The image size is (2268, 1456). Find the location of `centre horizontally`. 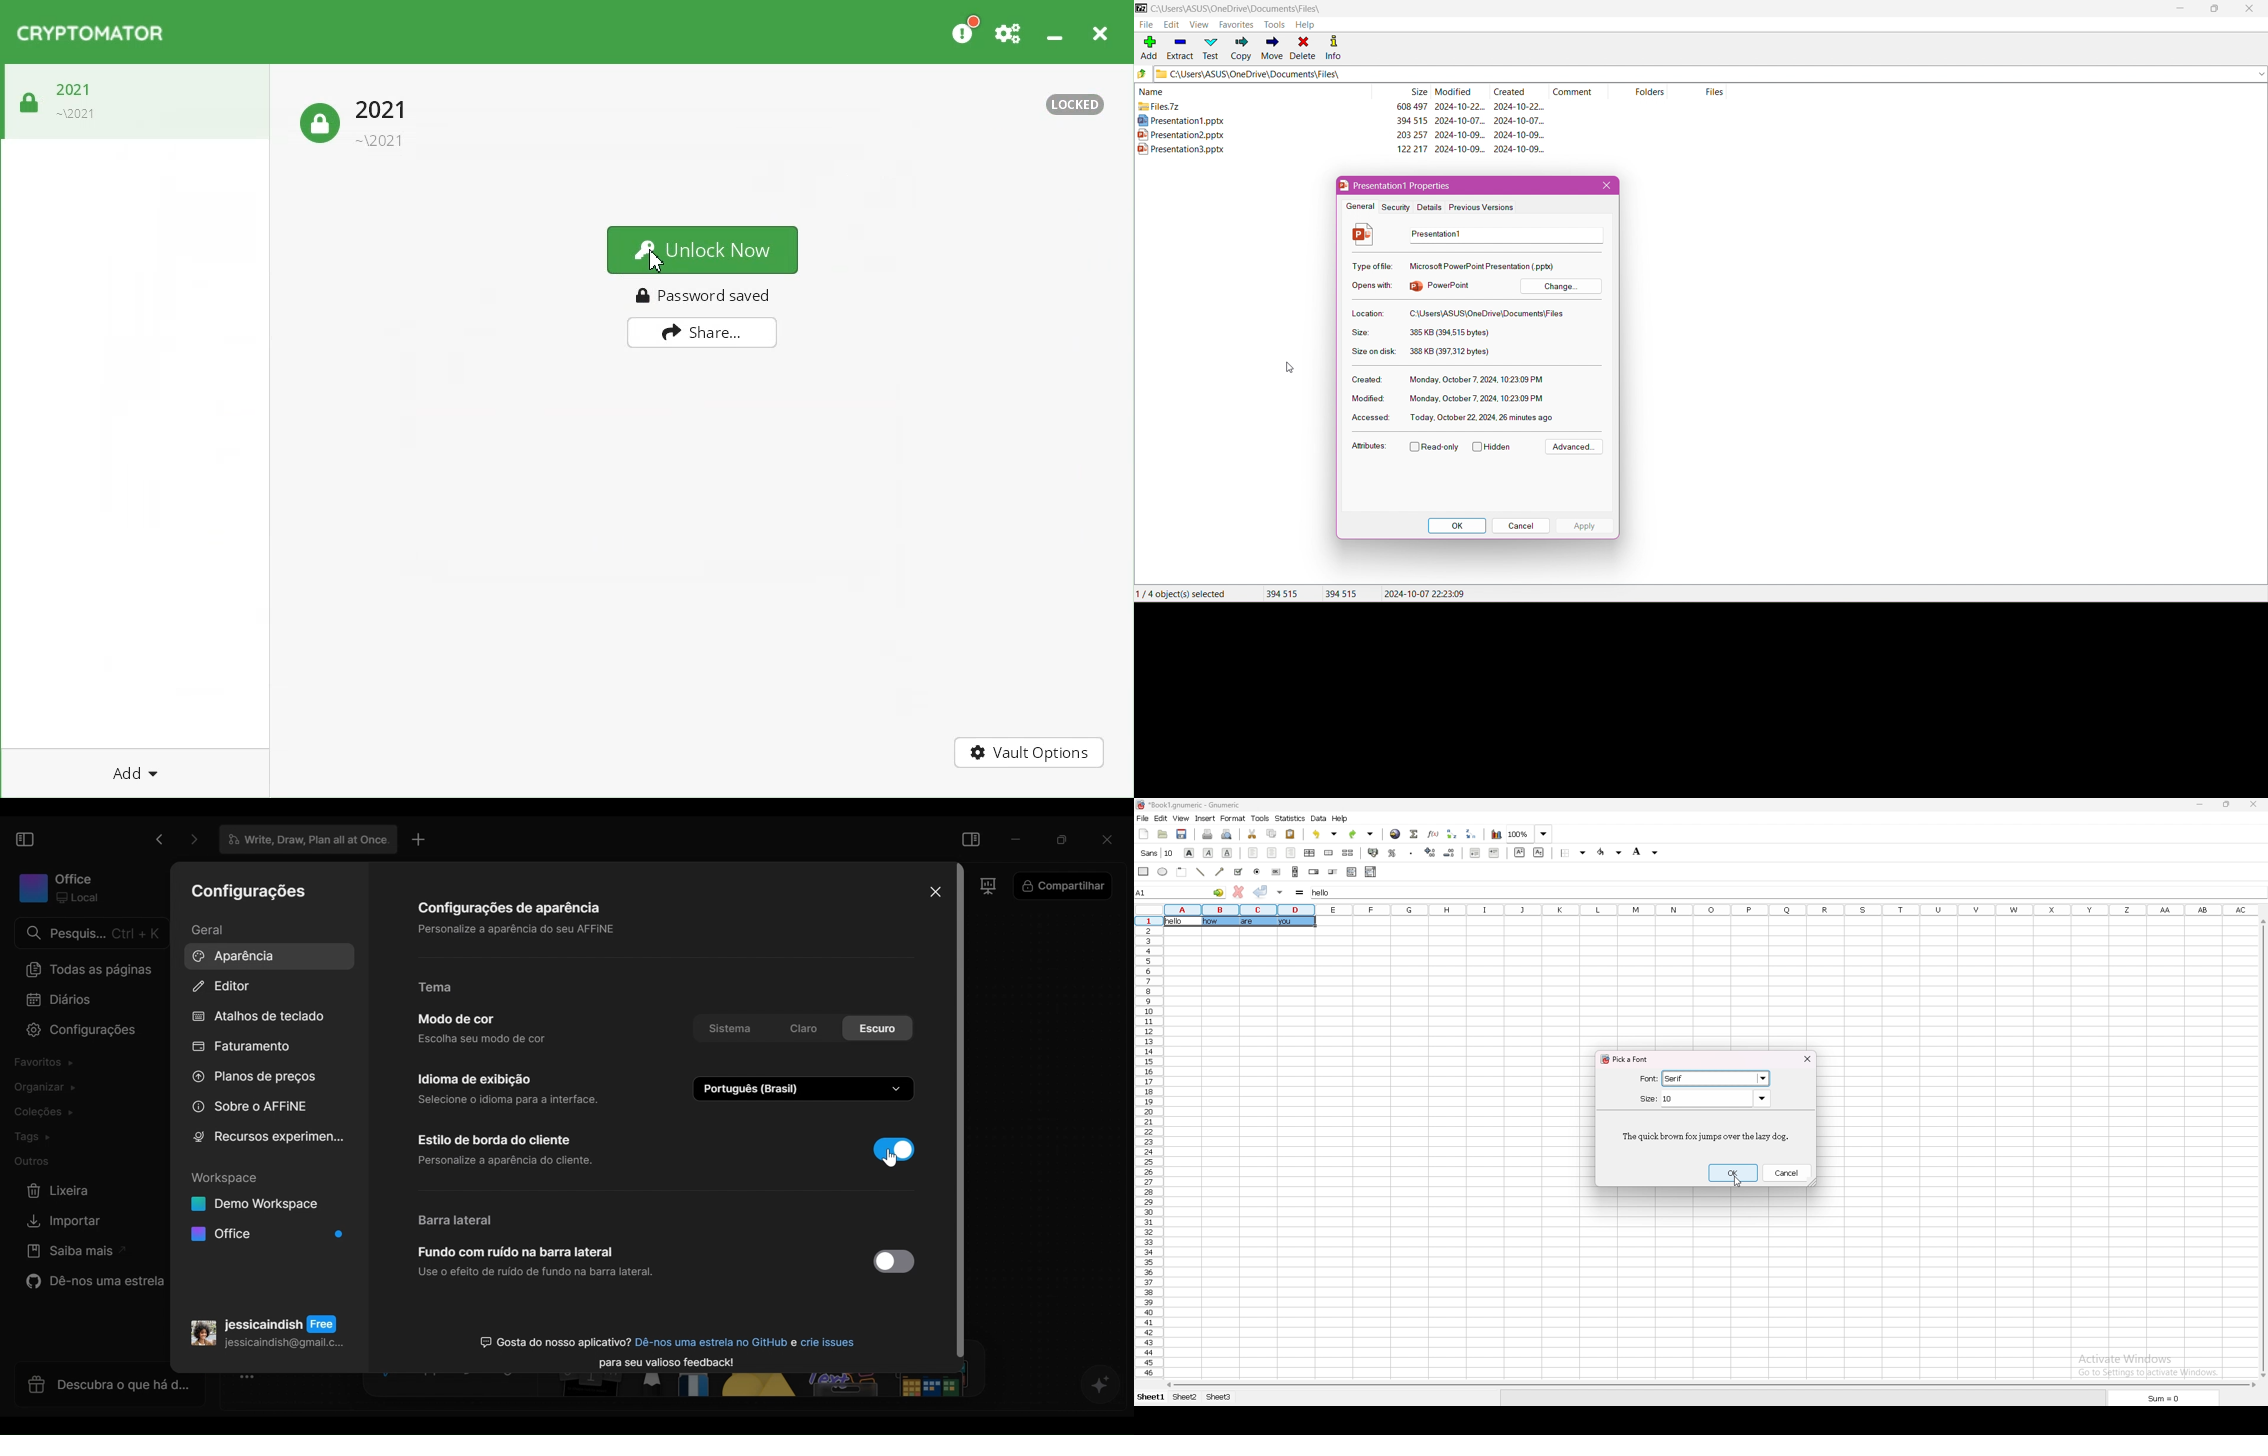

centre horizontally is located at coordinates (1310, 852).